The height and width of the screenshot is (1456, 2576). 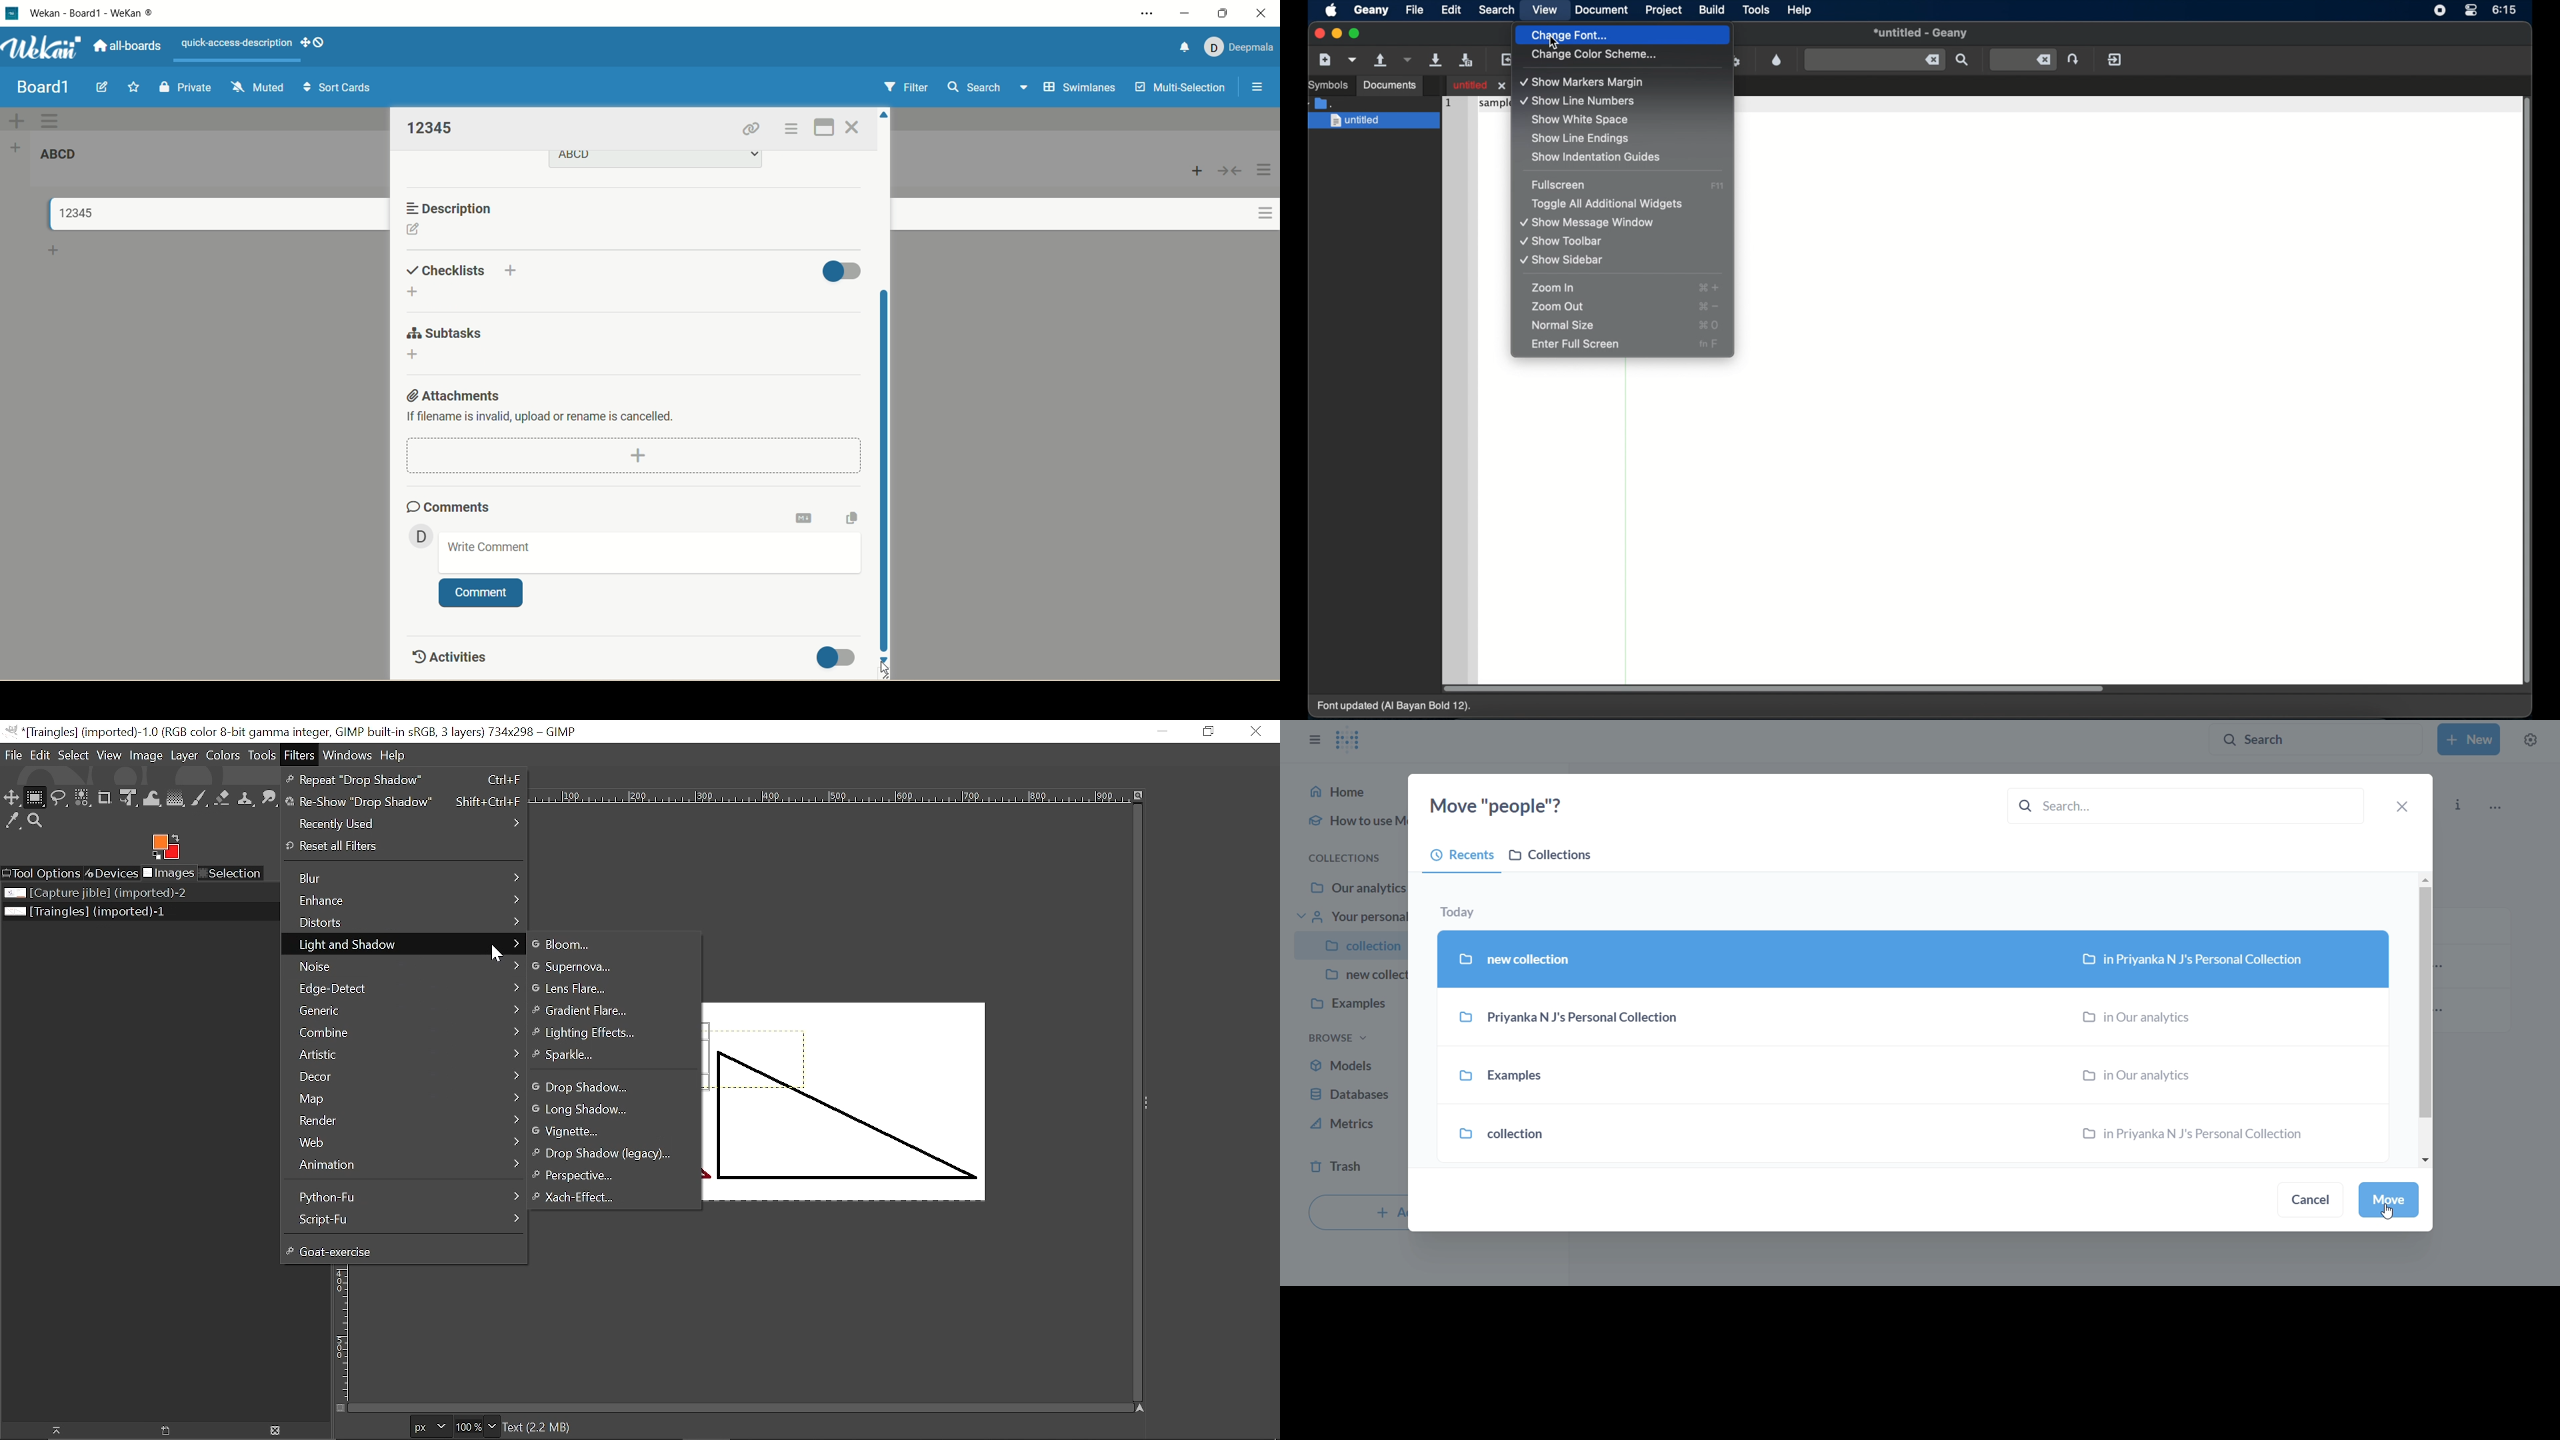 I want to click on Map, so click(x=406, y=1101).